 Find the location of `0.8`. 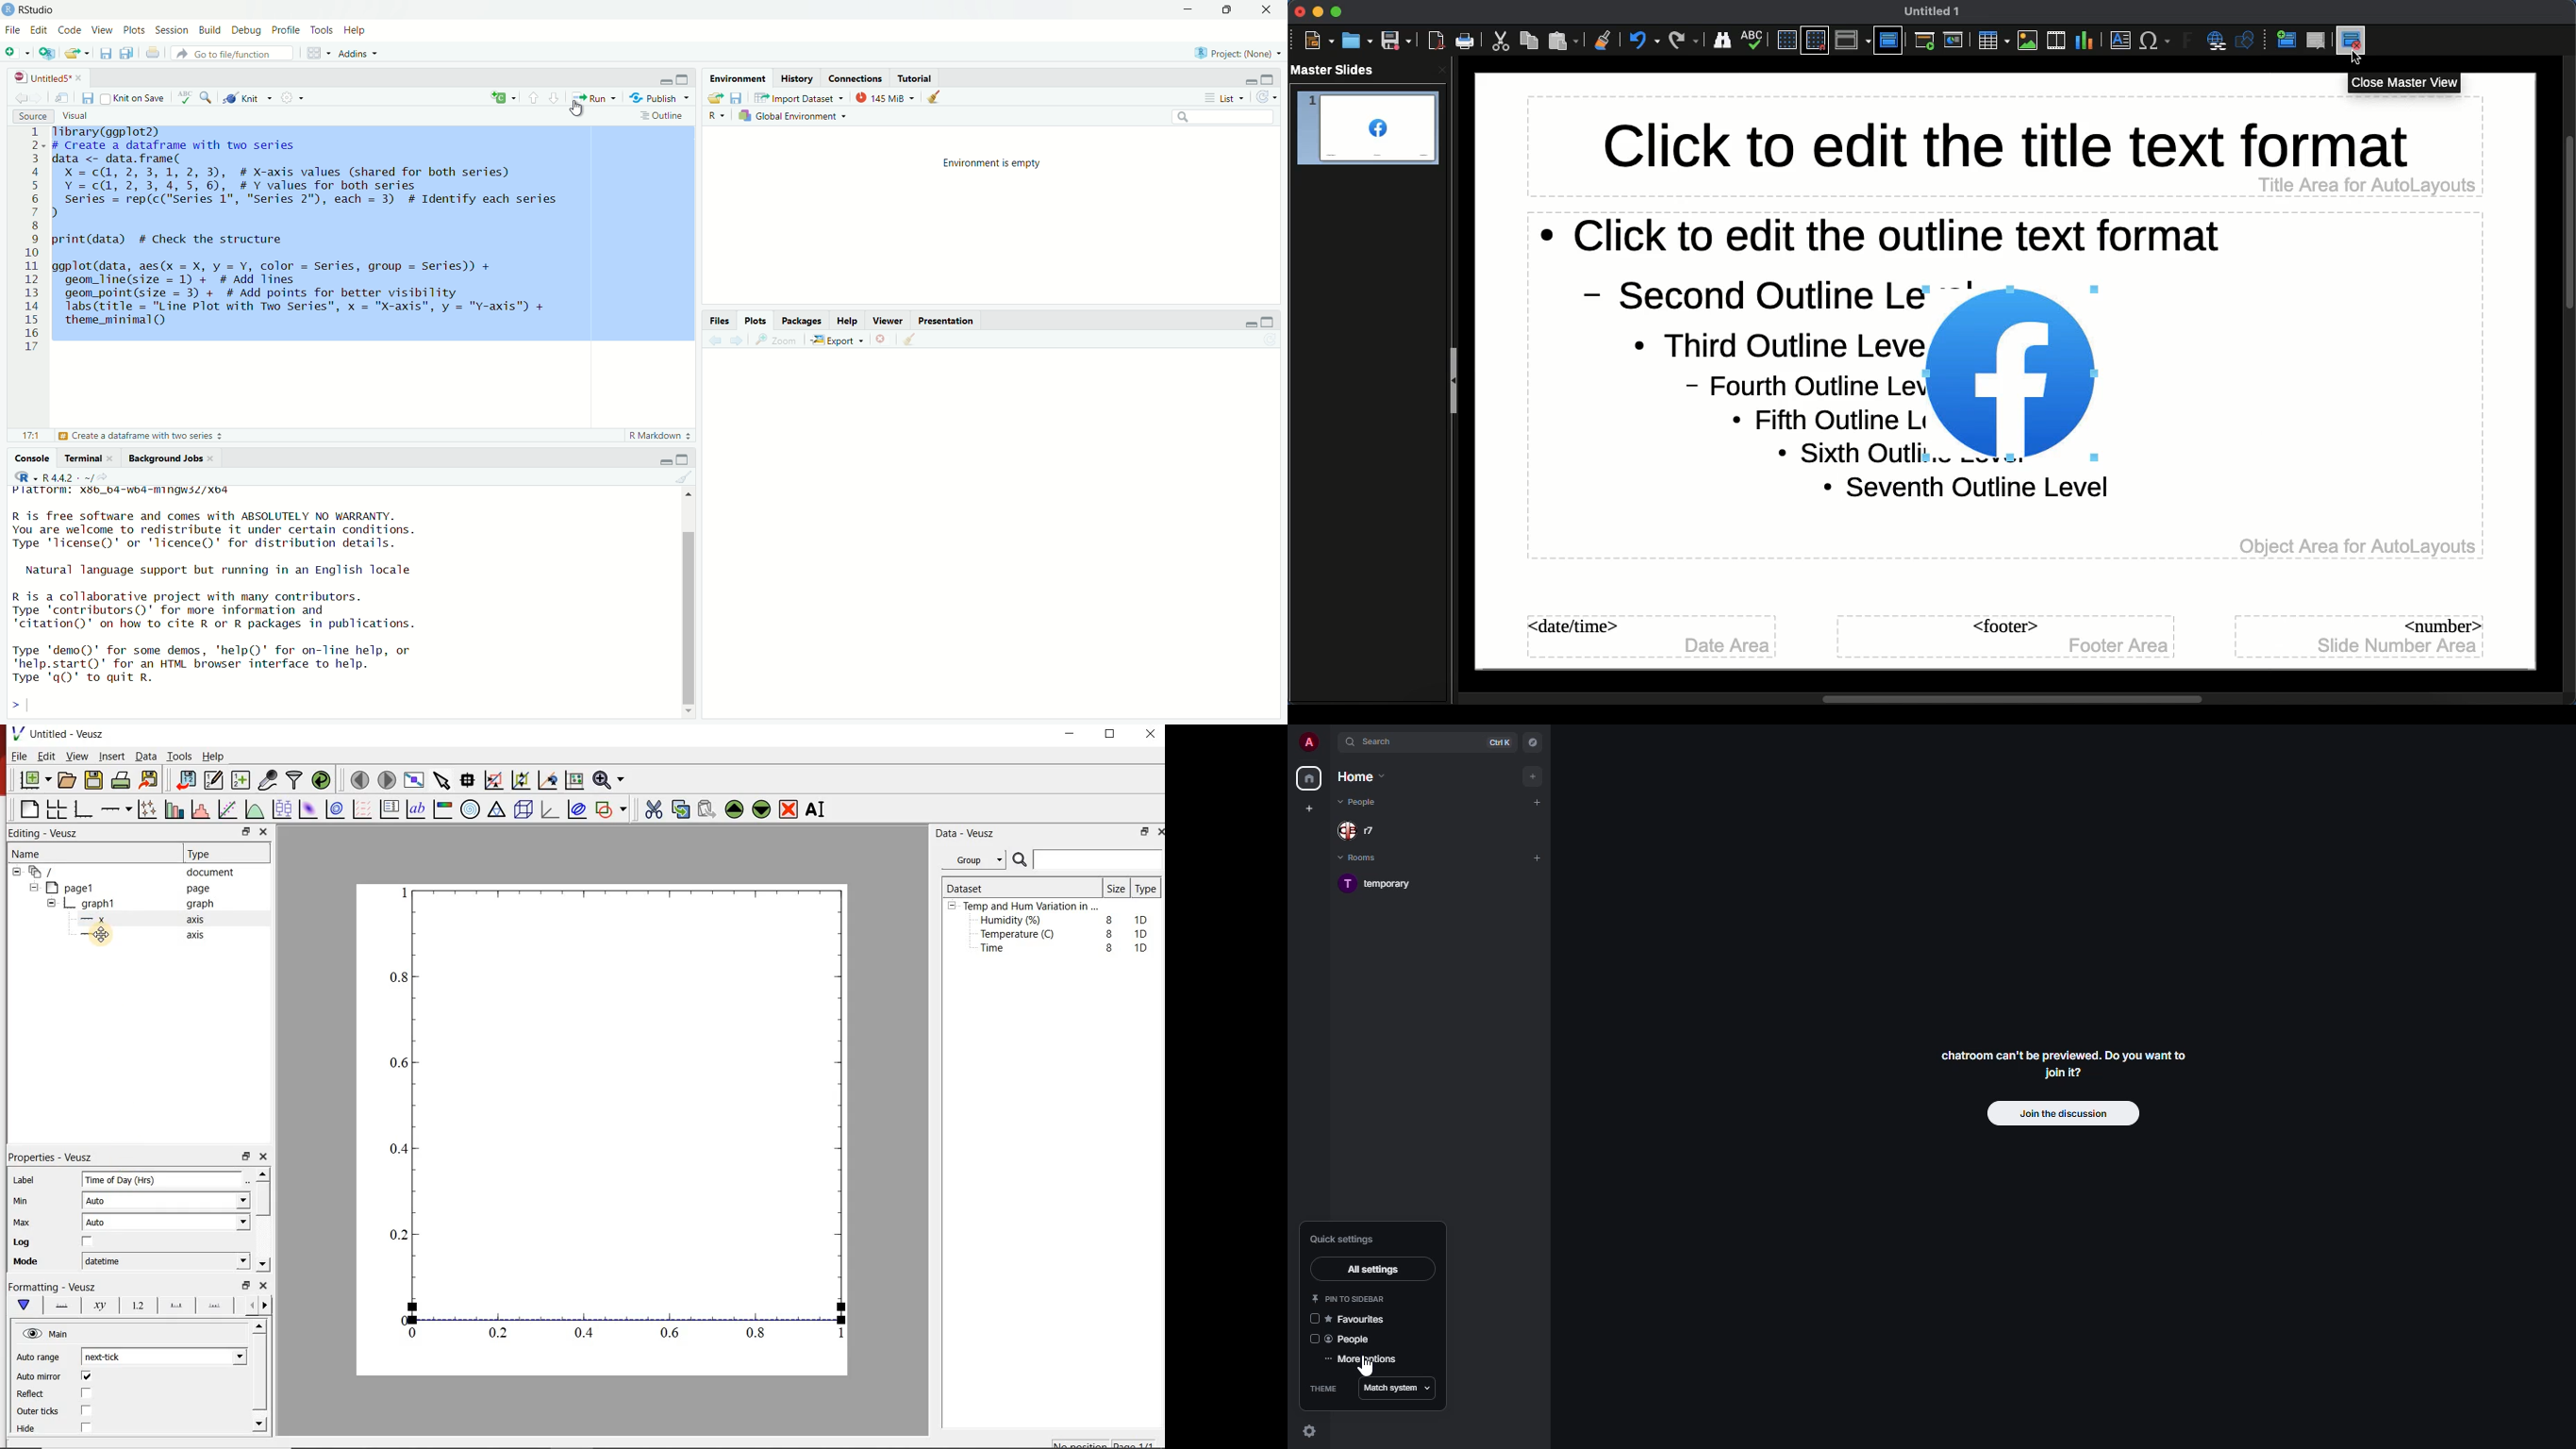

0.8 is located at coordinates (400, 976).